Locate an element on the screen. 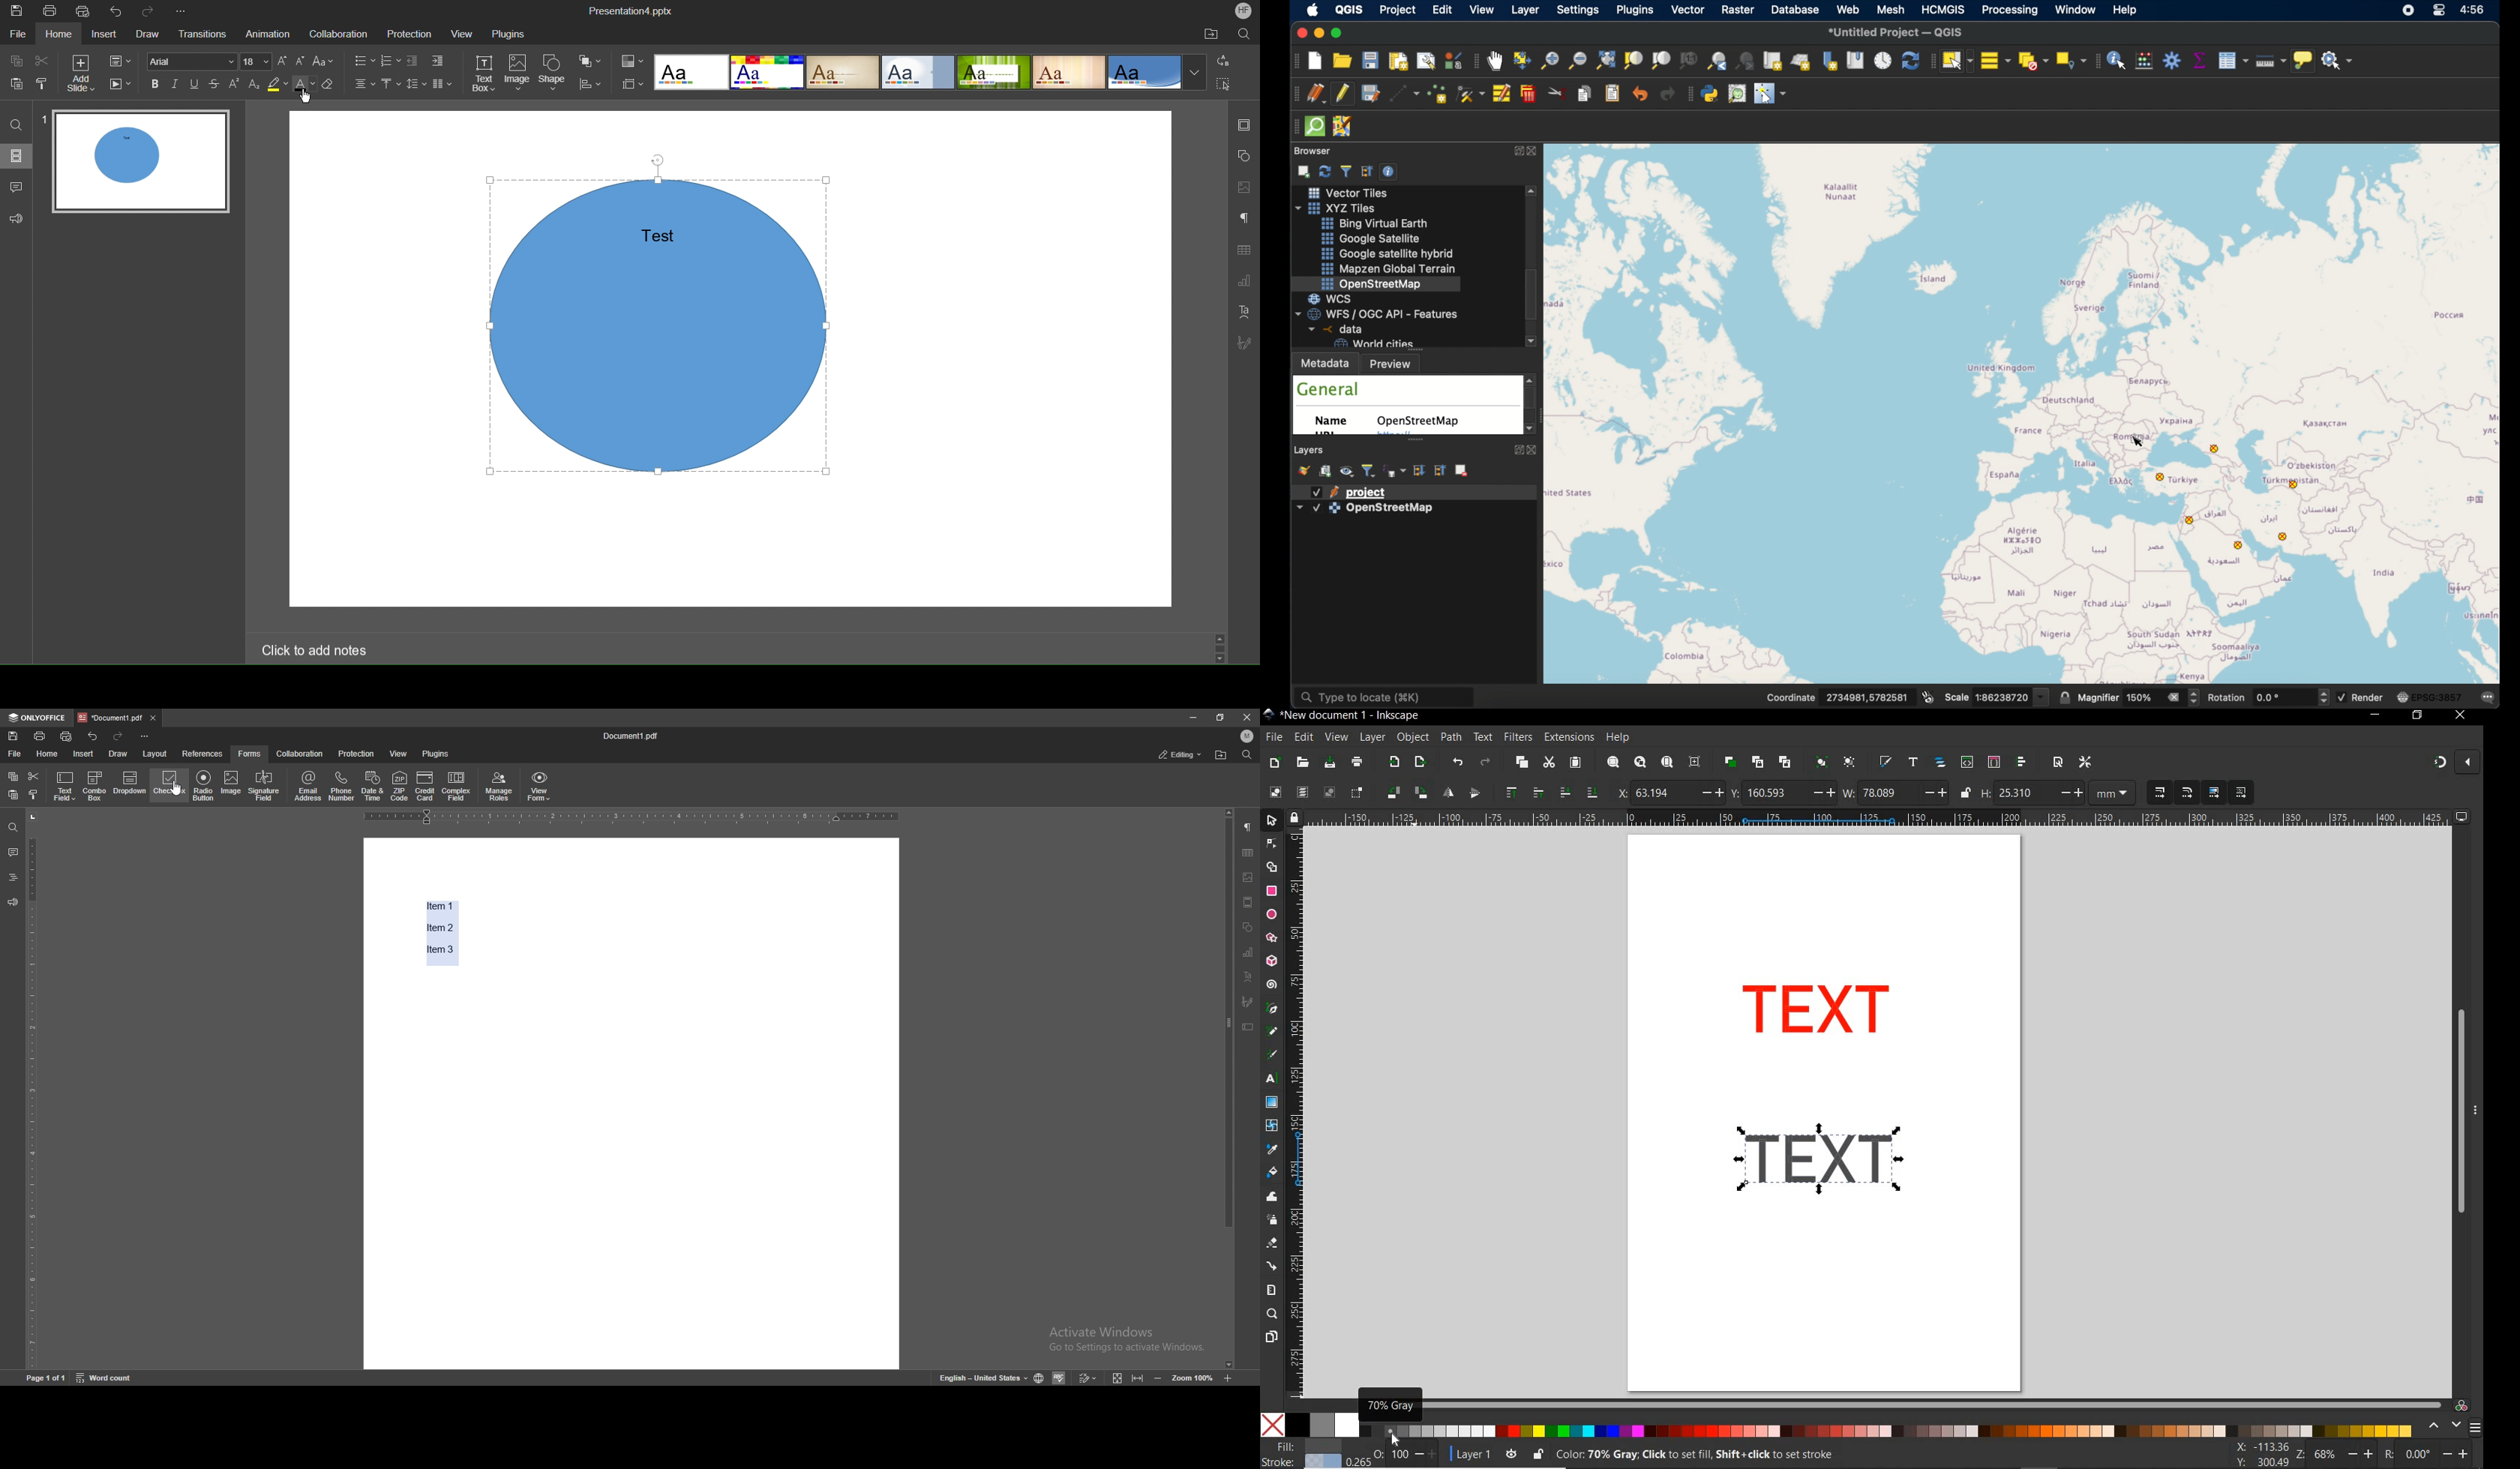  width of selection is located at coordinates (1895, 792).